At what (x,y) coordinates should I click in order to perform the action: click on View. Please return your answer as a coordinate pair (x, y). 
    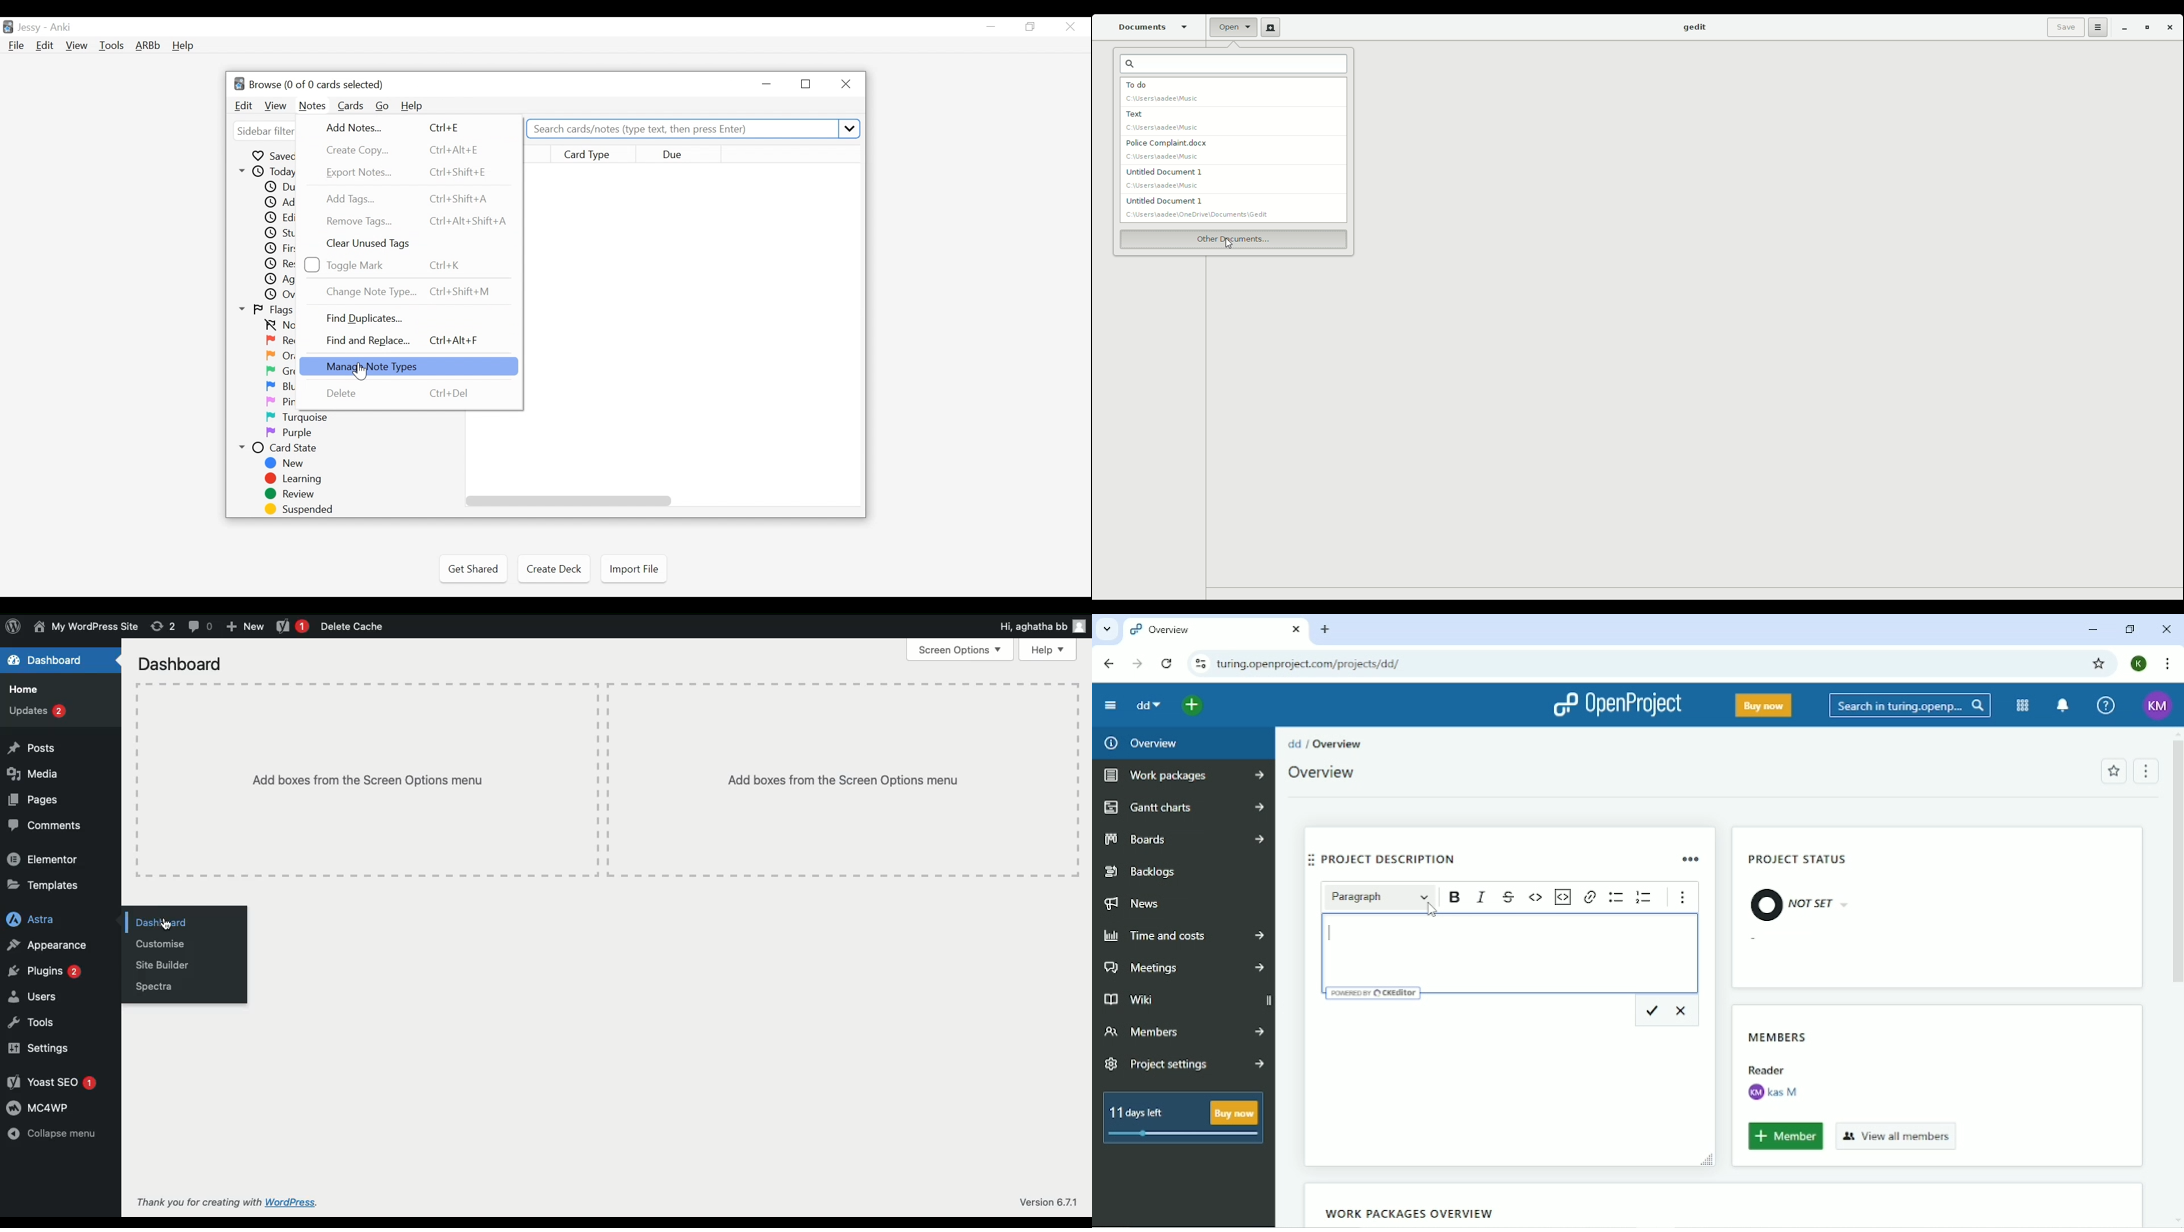
    Looking at the image, I should click on (77, 45).